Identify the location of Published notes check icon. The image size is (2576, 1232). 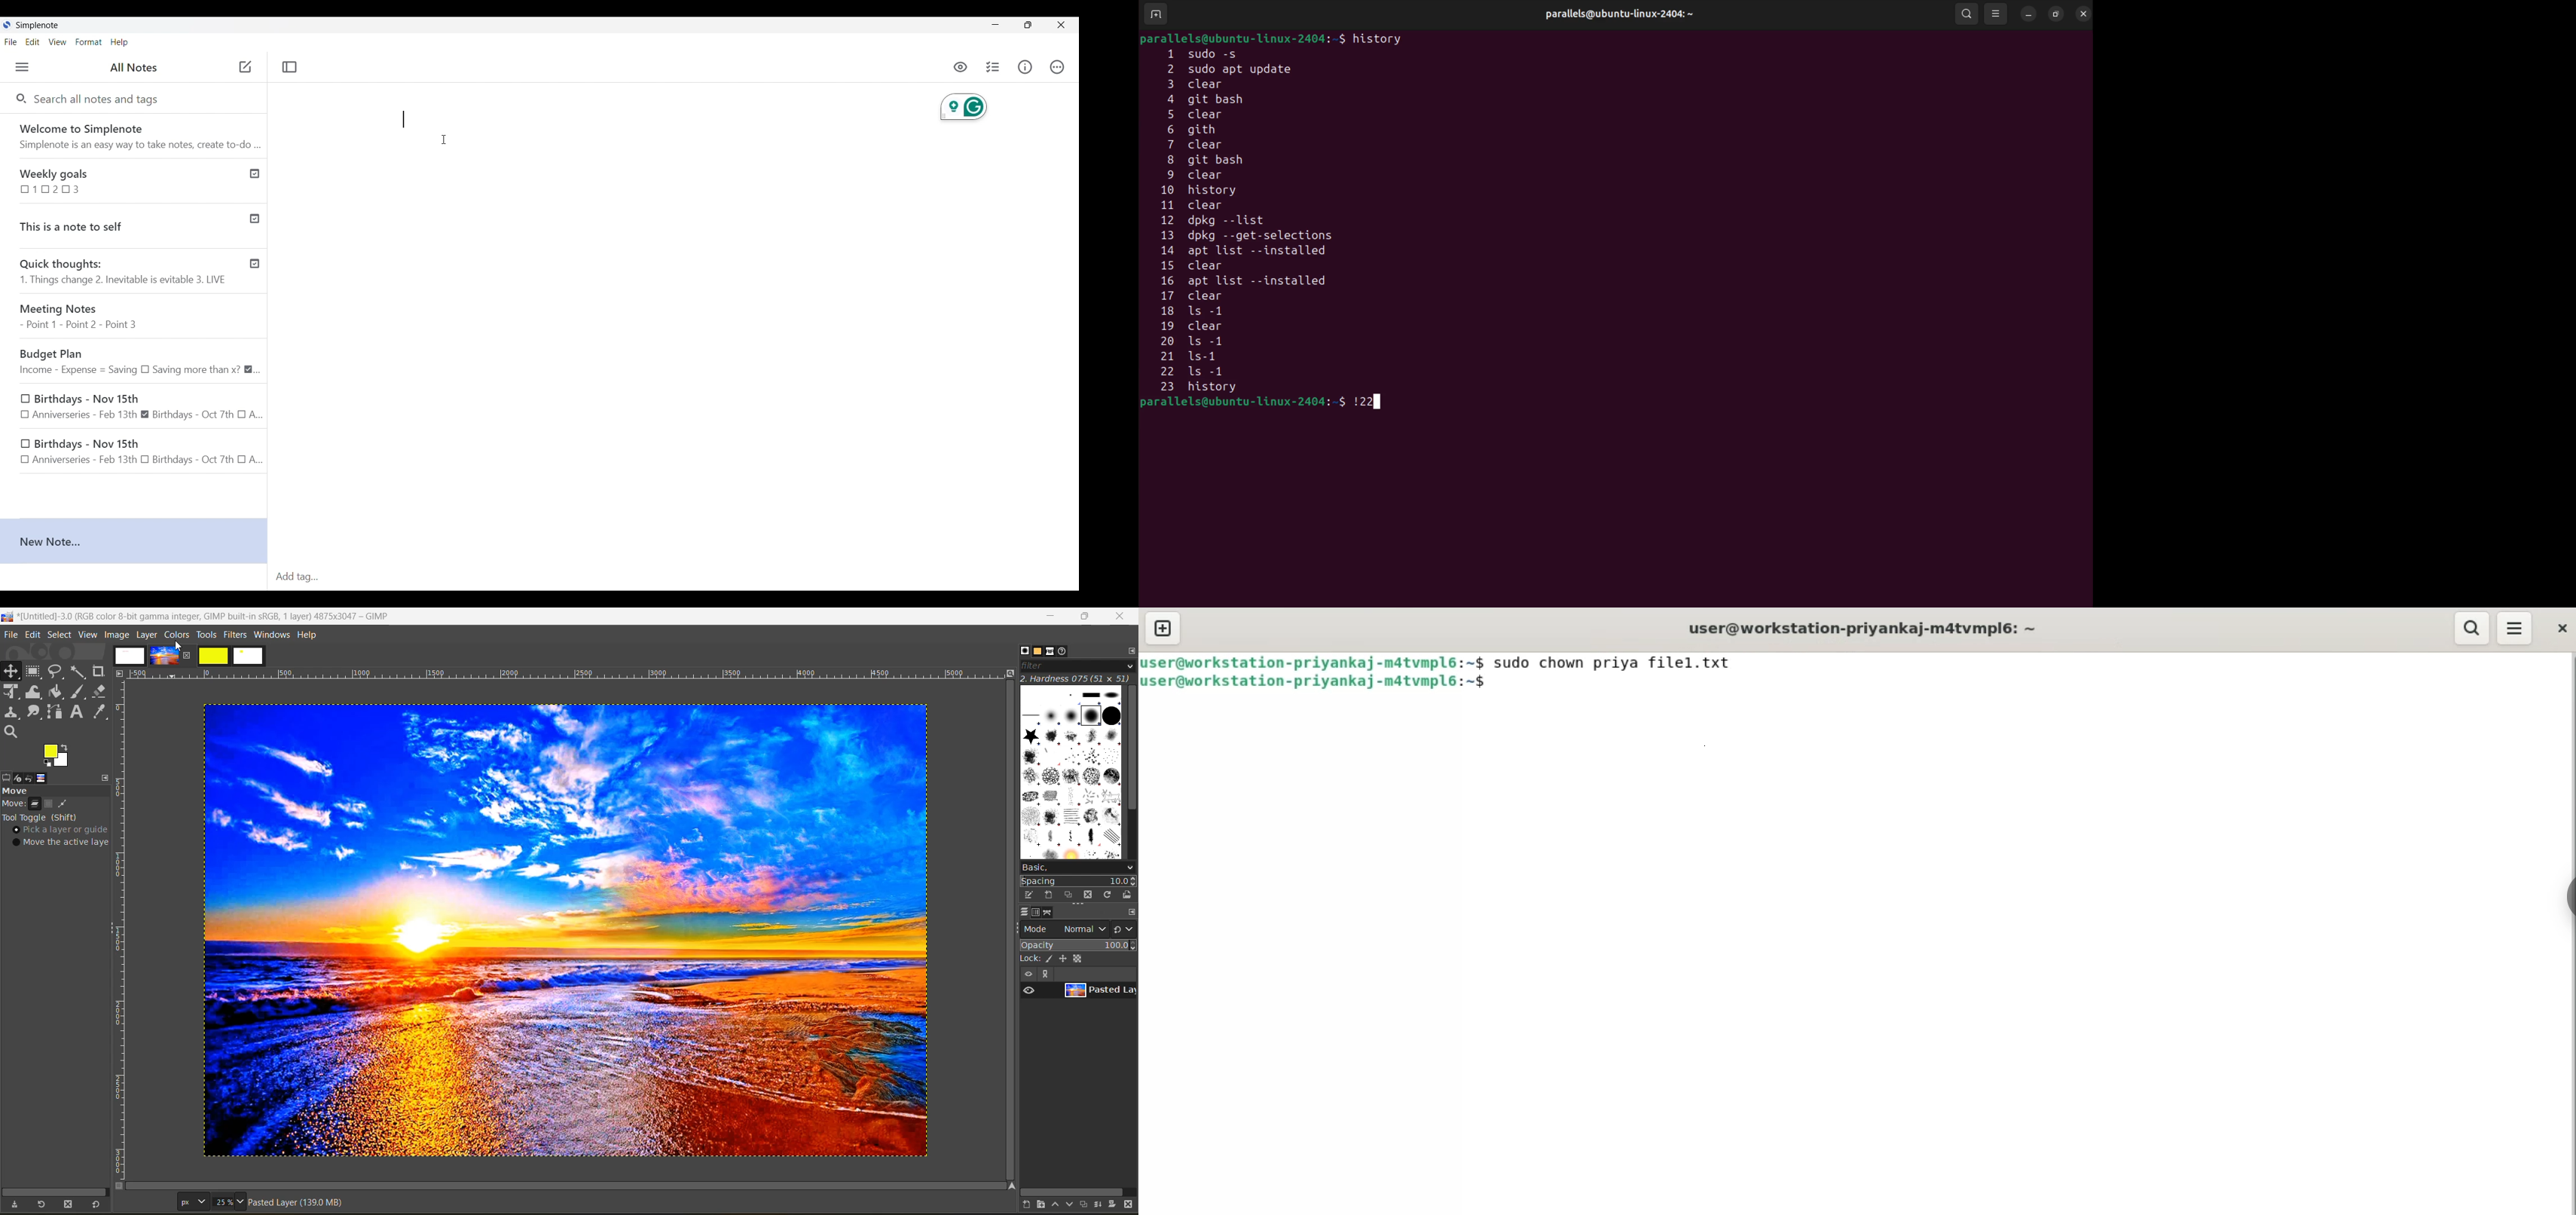
(255, 217).